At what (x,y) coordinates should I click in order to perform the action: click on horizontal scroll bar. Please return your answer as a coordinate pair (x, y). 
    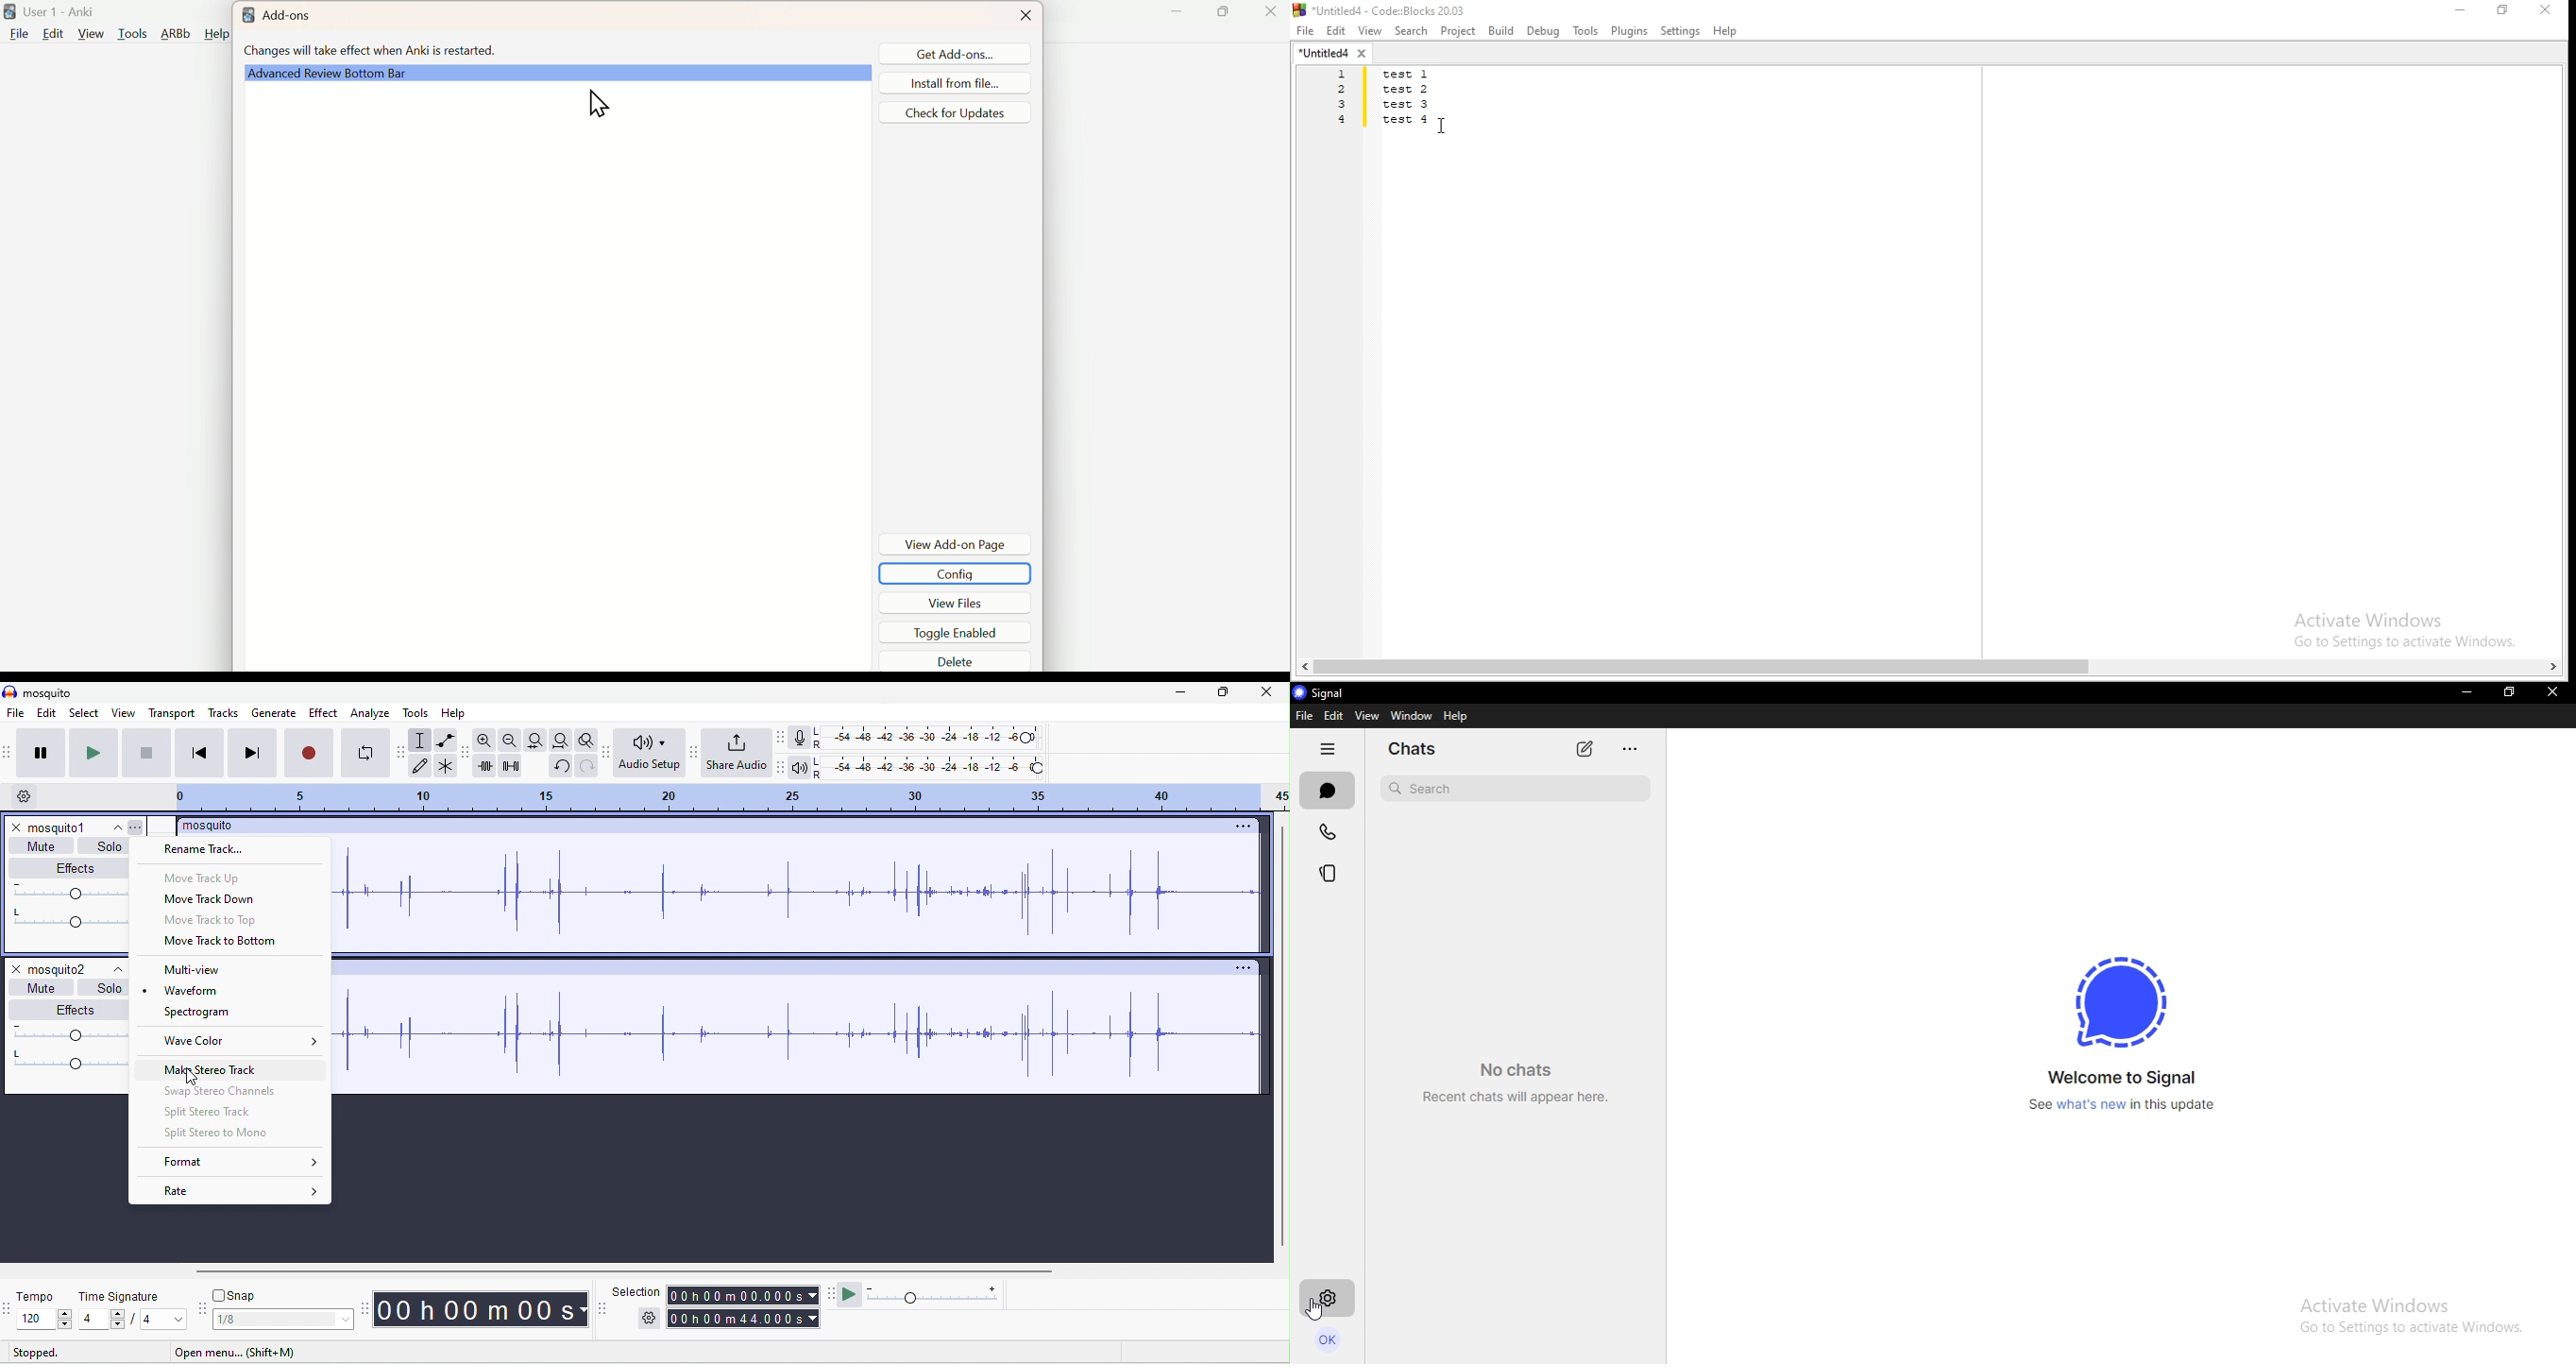
    Looking at the image, I should click on (595, 1271).